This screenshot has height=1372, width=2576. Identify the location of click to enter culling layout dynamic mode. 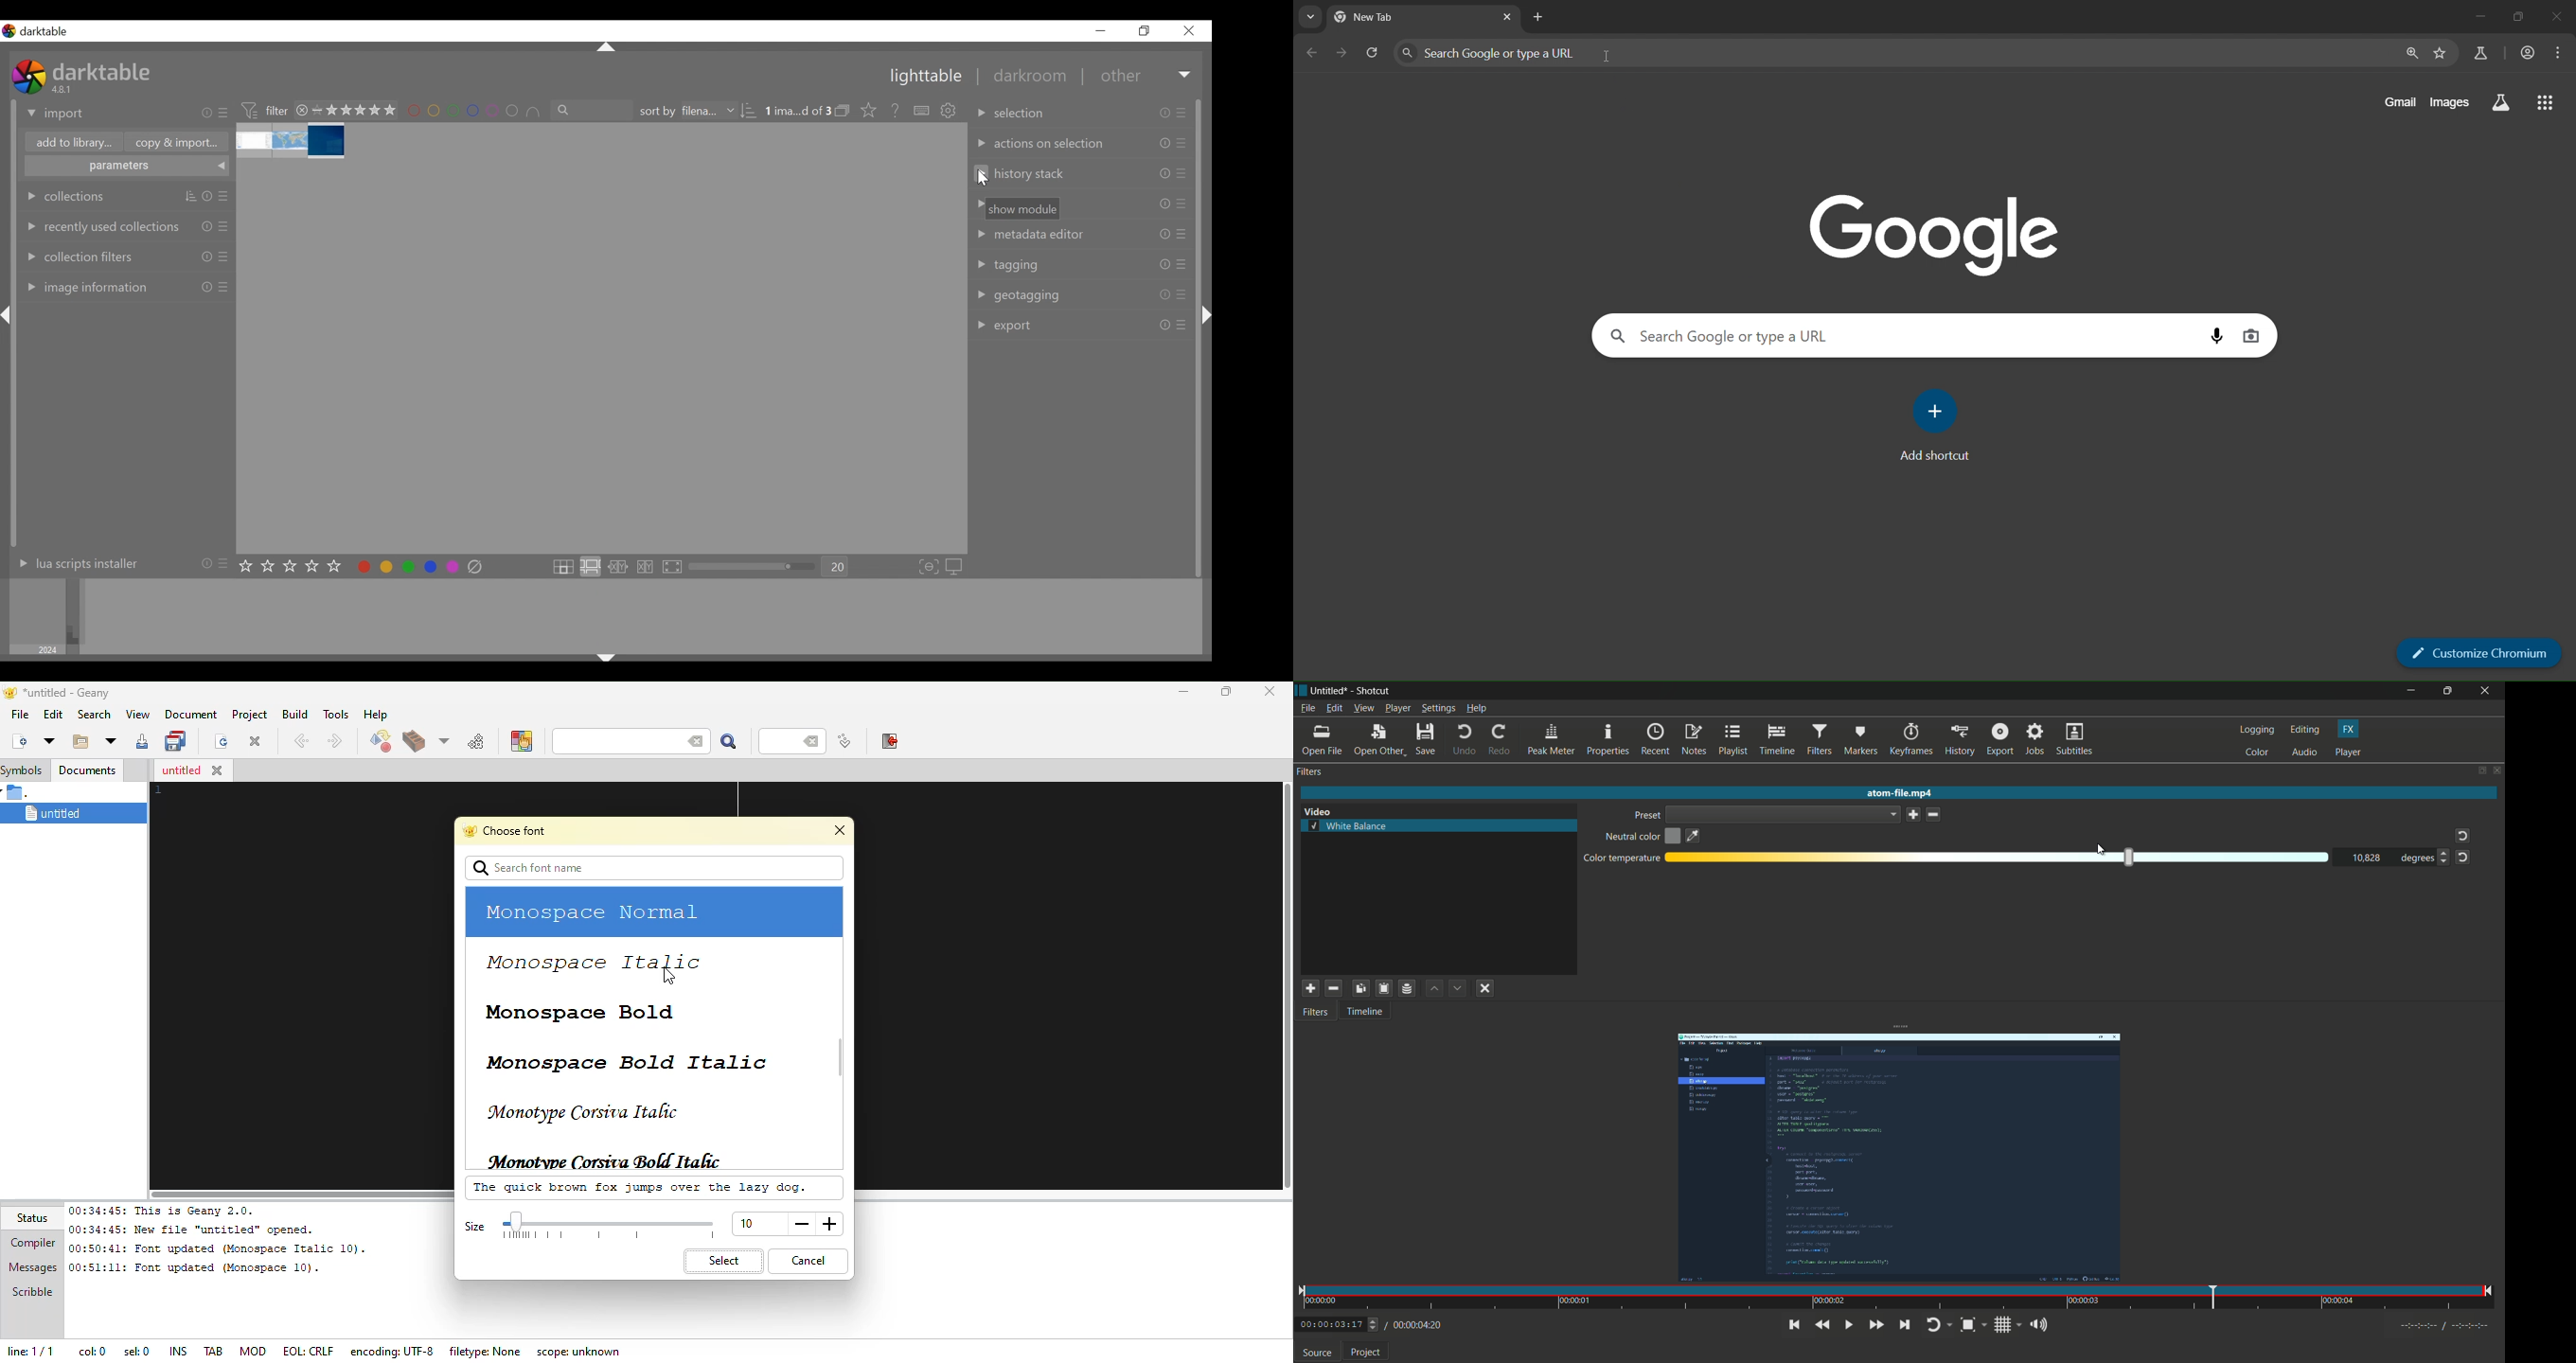
(647, 567).